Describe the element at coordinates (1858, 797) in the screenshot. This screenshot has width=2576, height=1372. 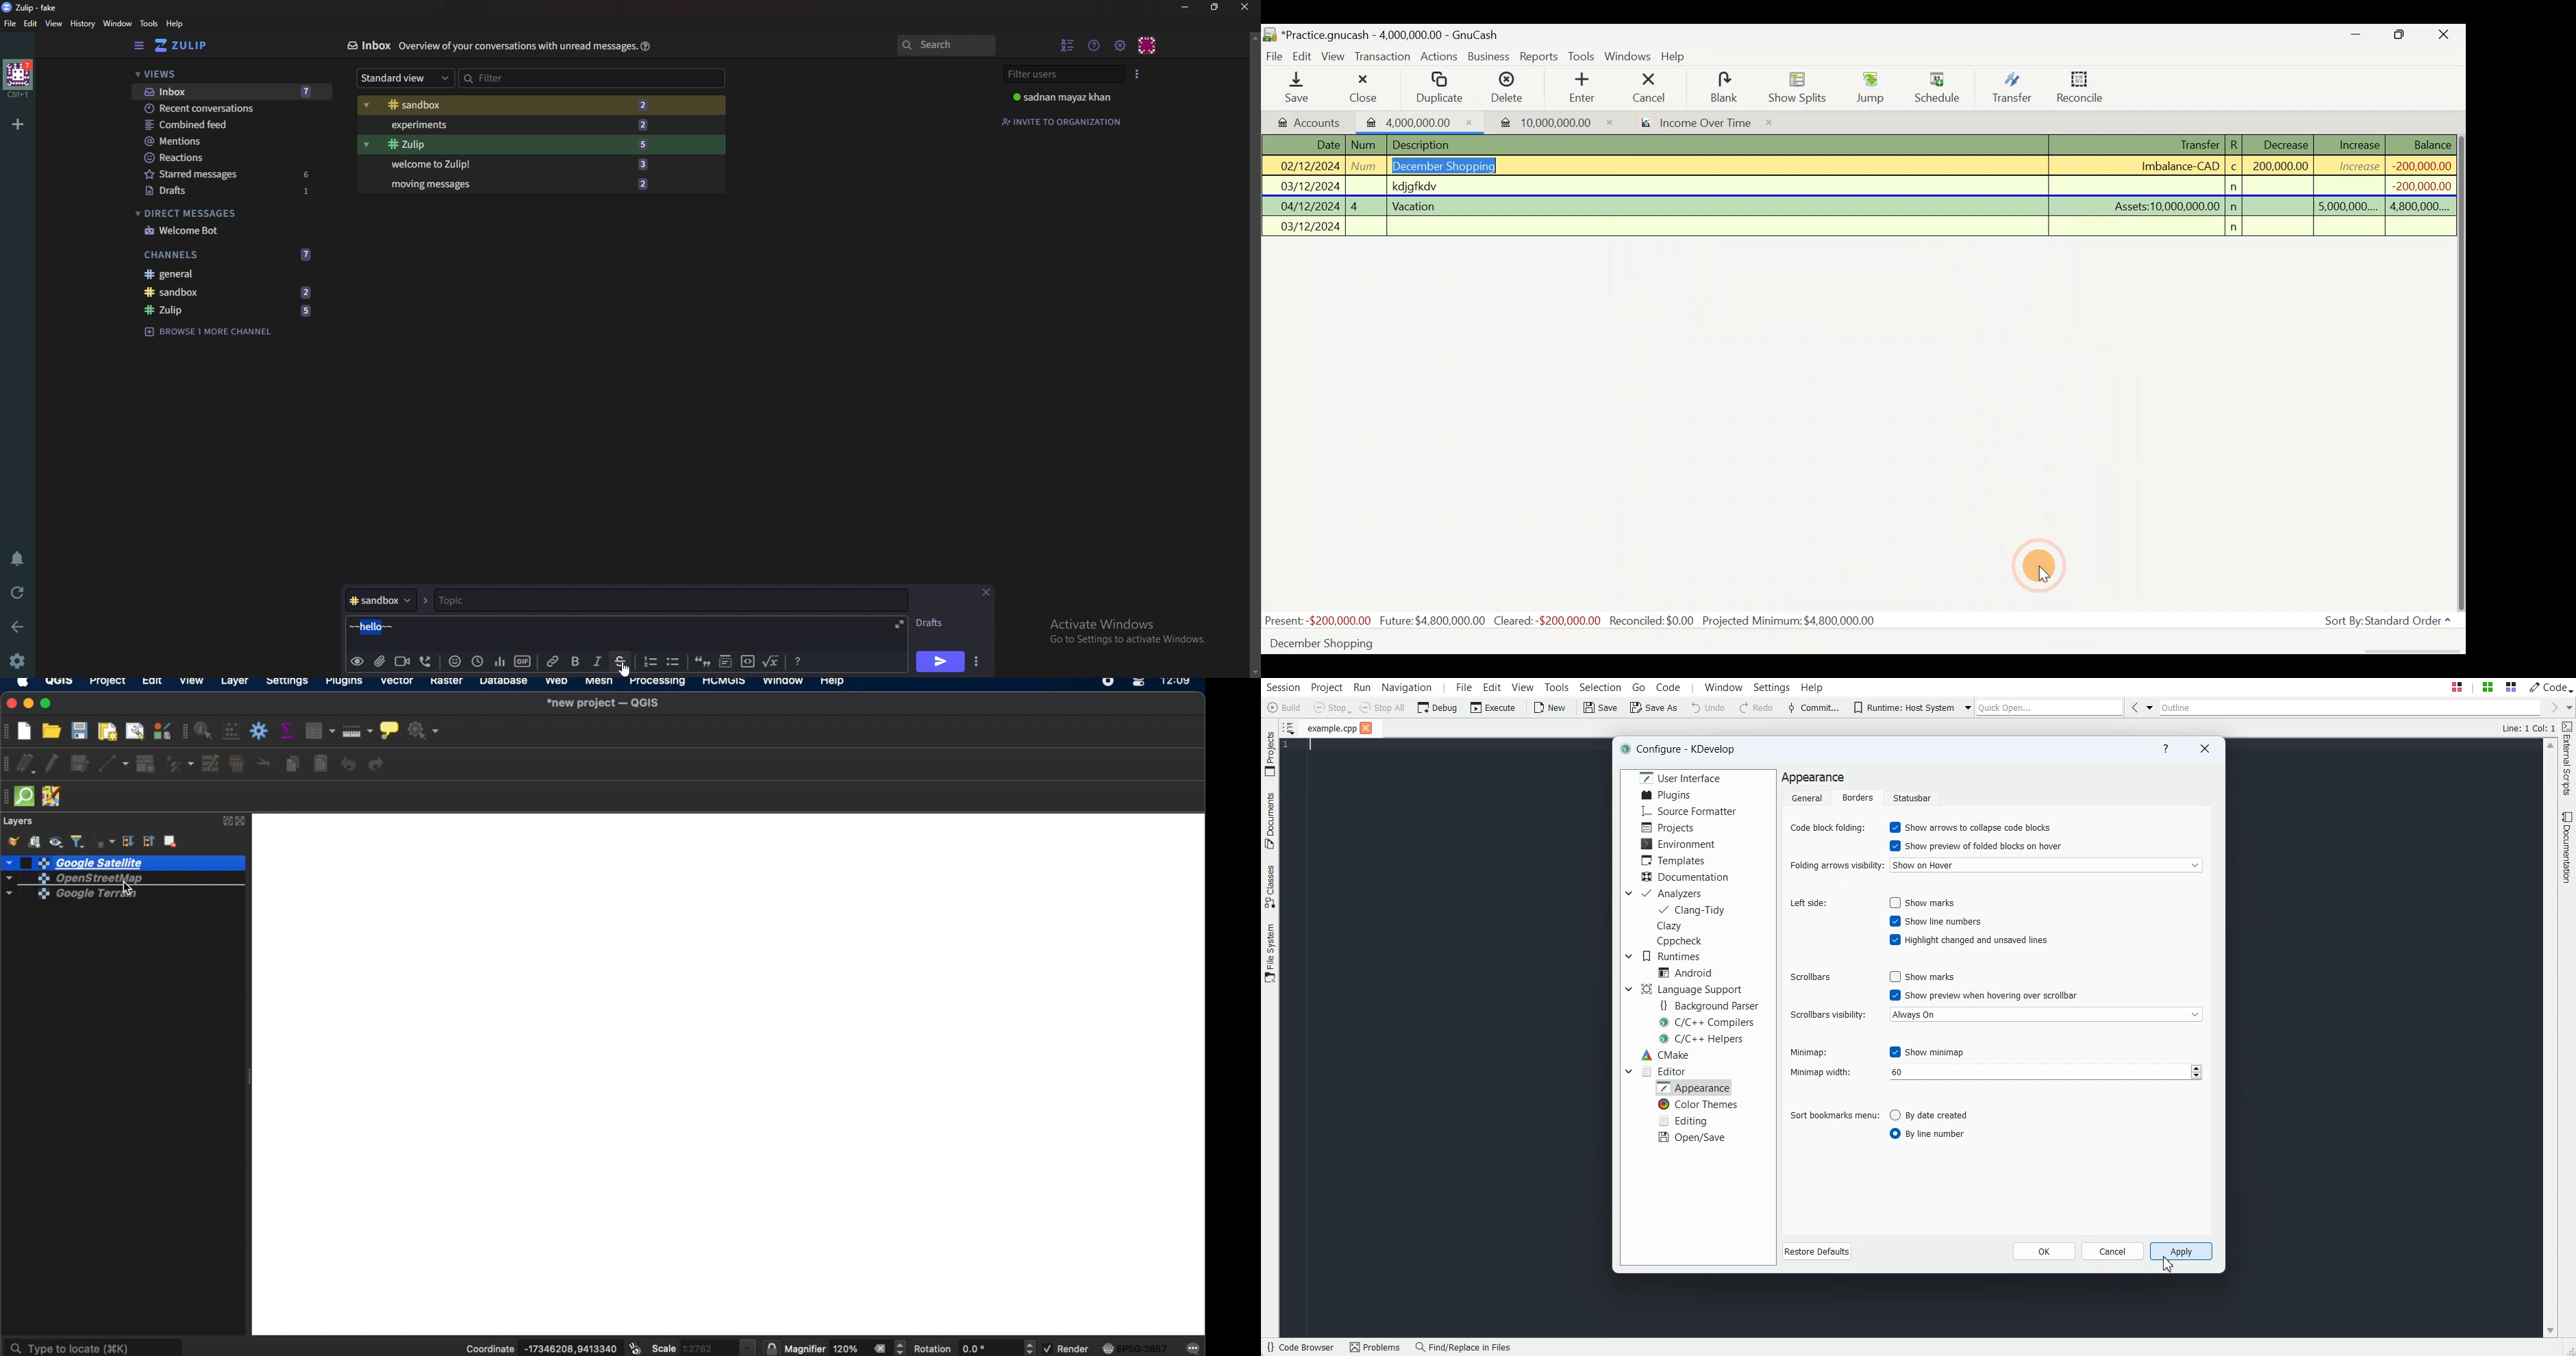
I see `Borders` at that location.